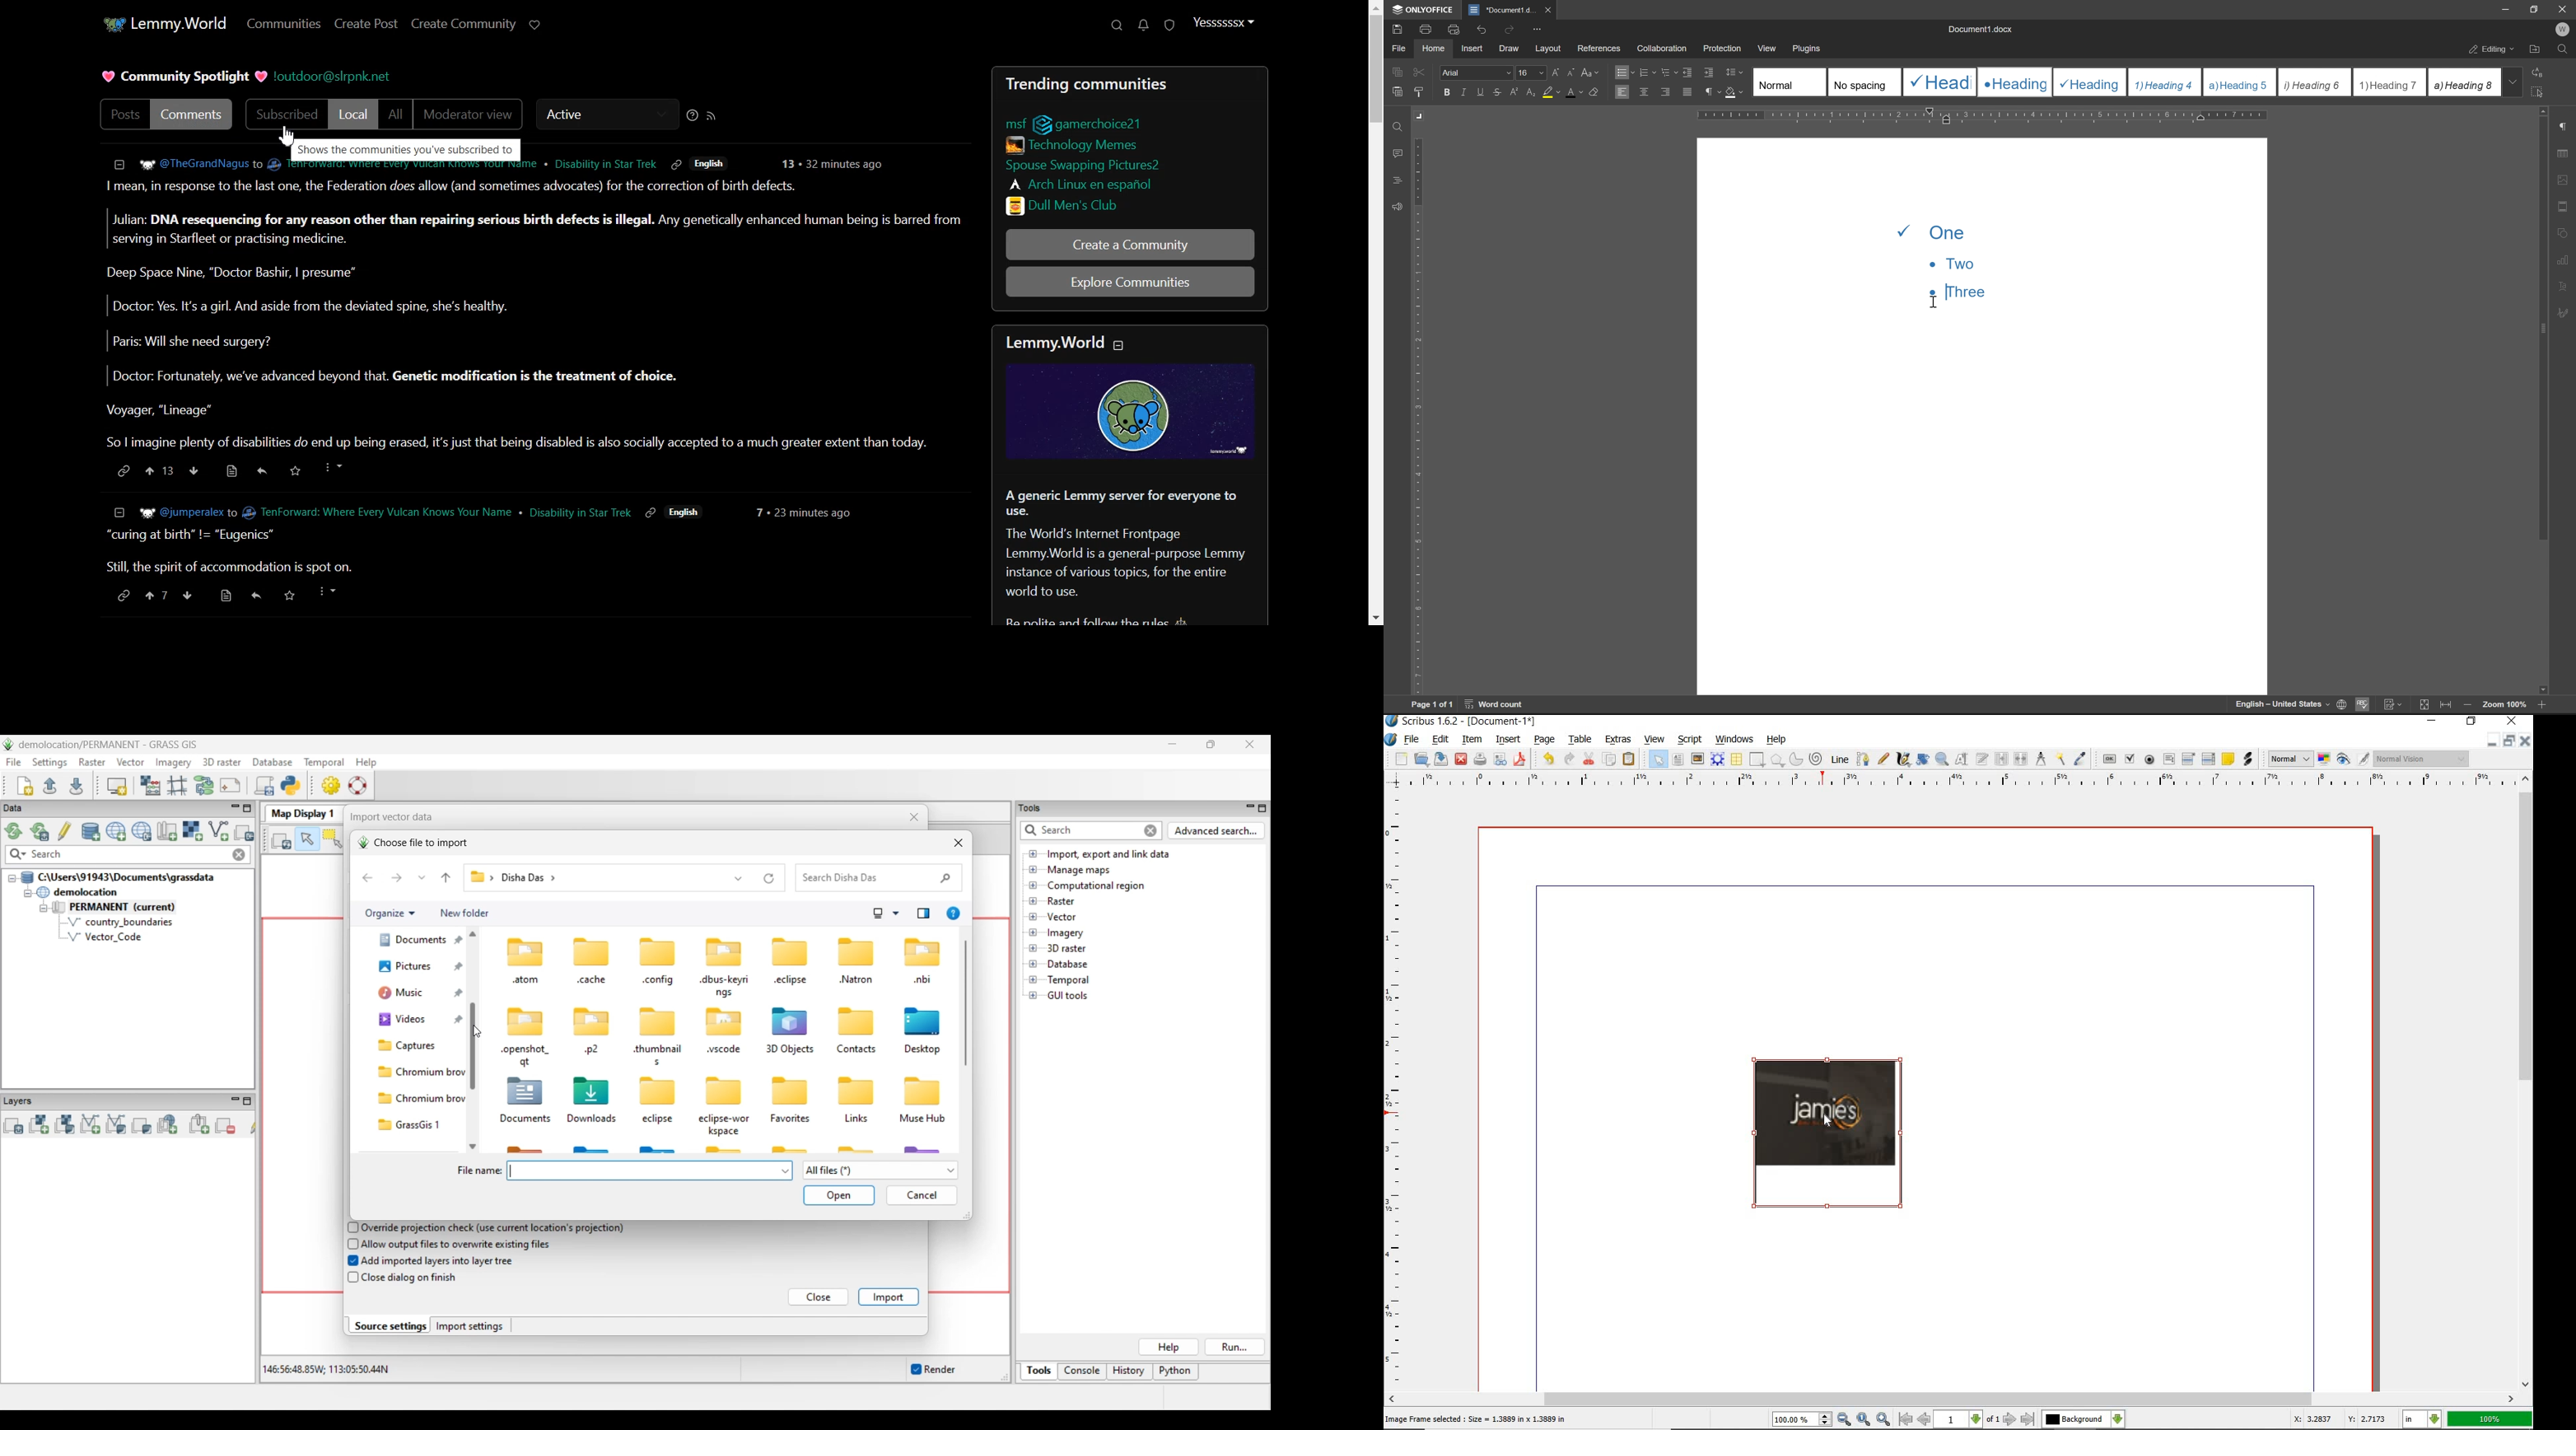  Describe the element at coordinates (712, 115) in the screenshot. I see `RSS` at that location.